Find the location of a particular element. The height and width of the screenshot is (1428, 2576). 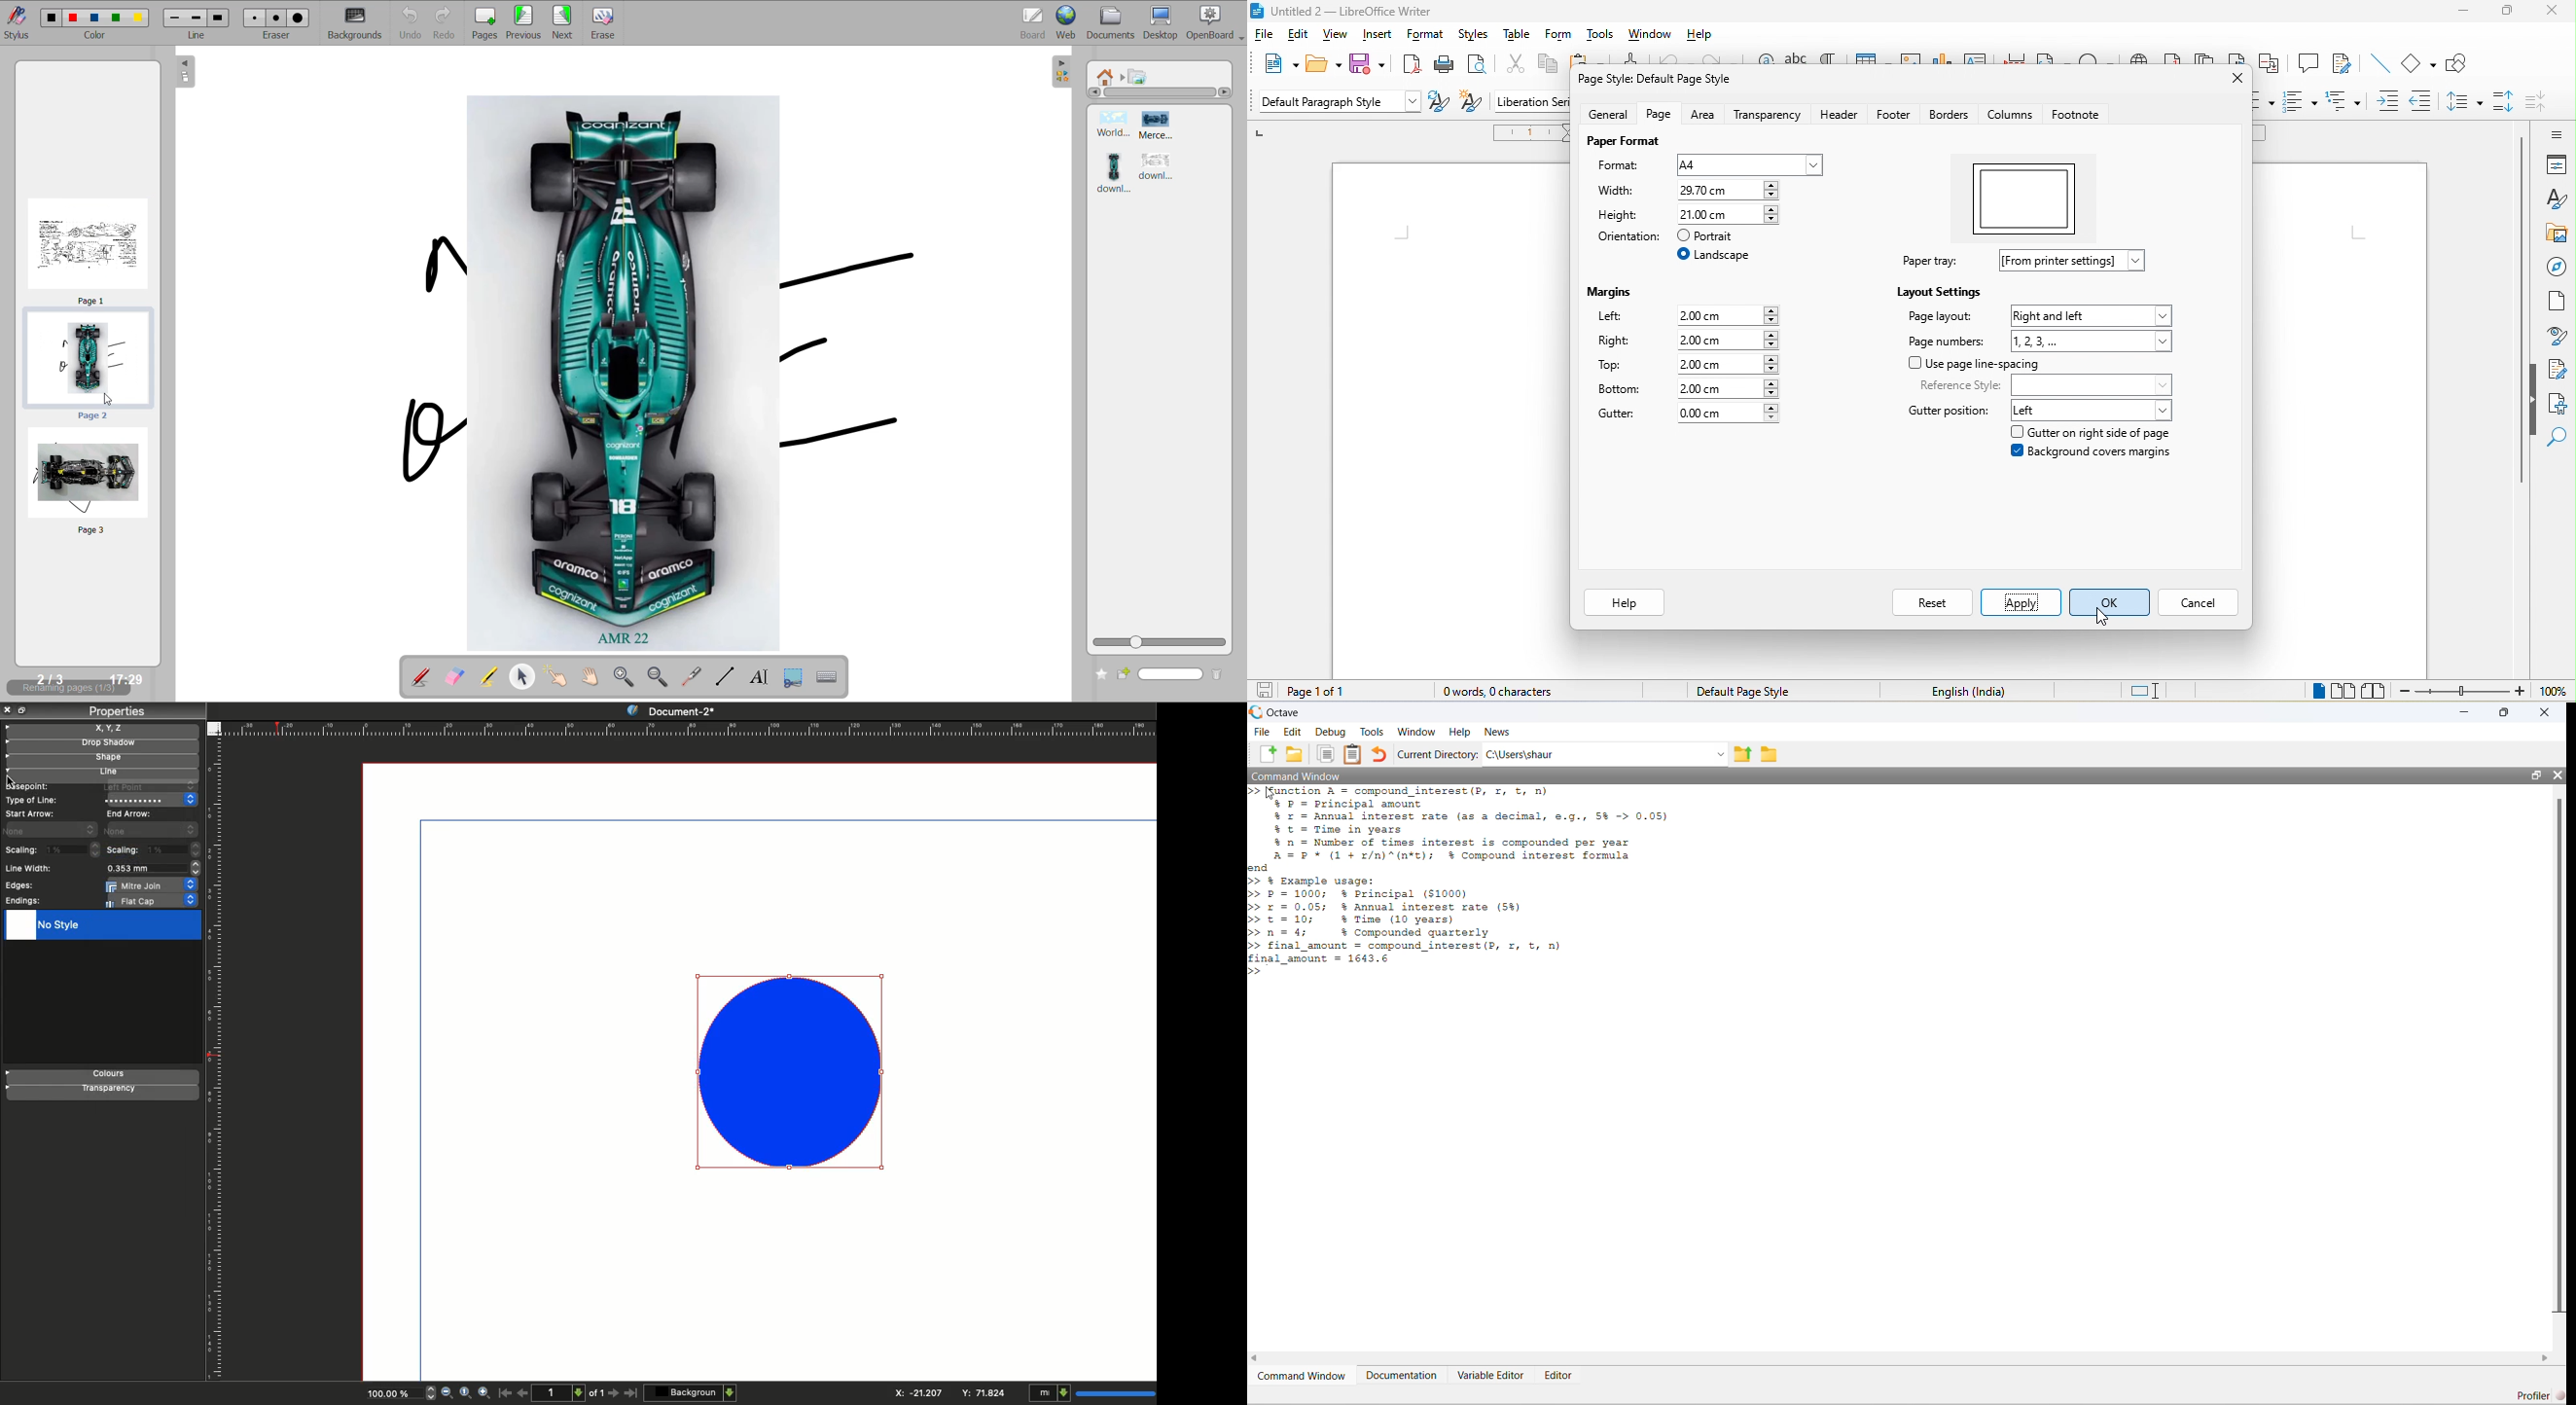

cursor movement is located at coordinates (2104, 619).